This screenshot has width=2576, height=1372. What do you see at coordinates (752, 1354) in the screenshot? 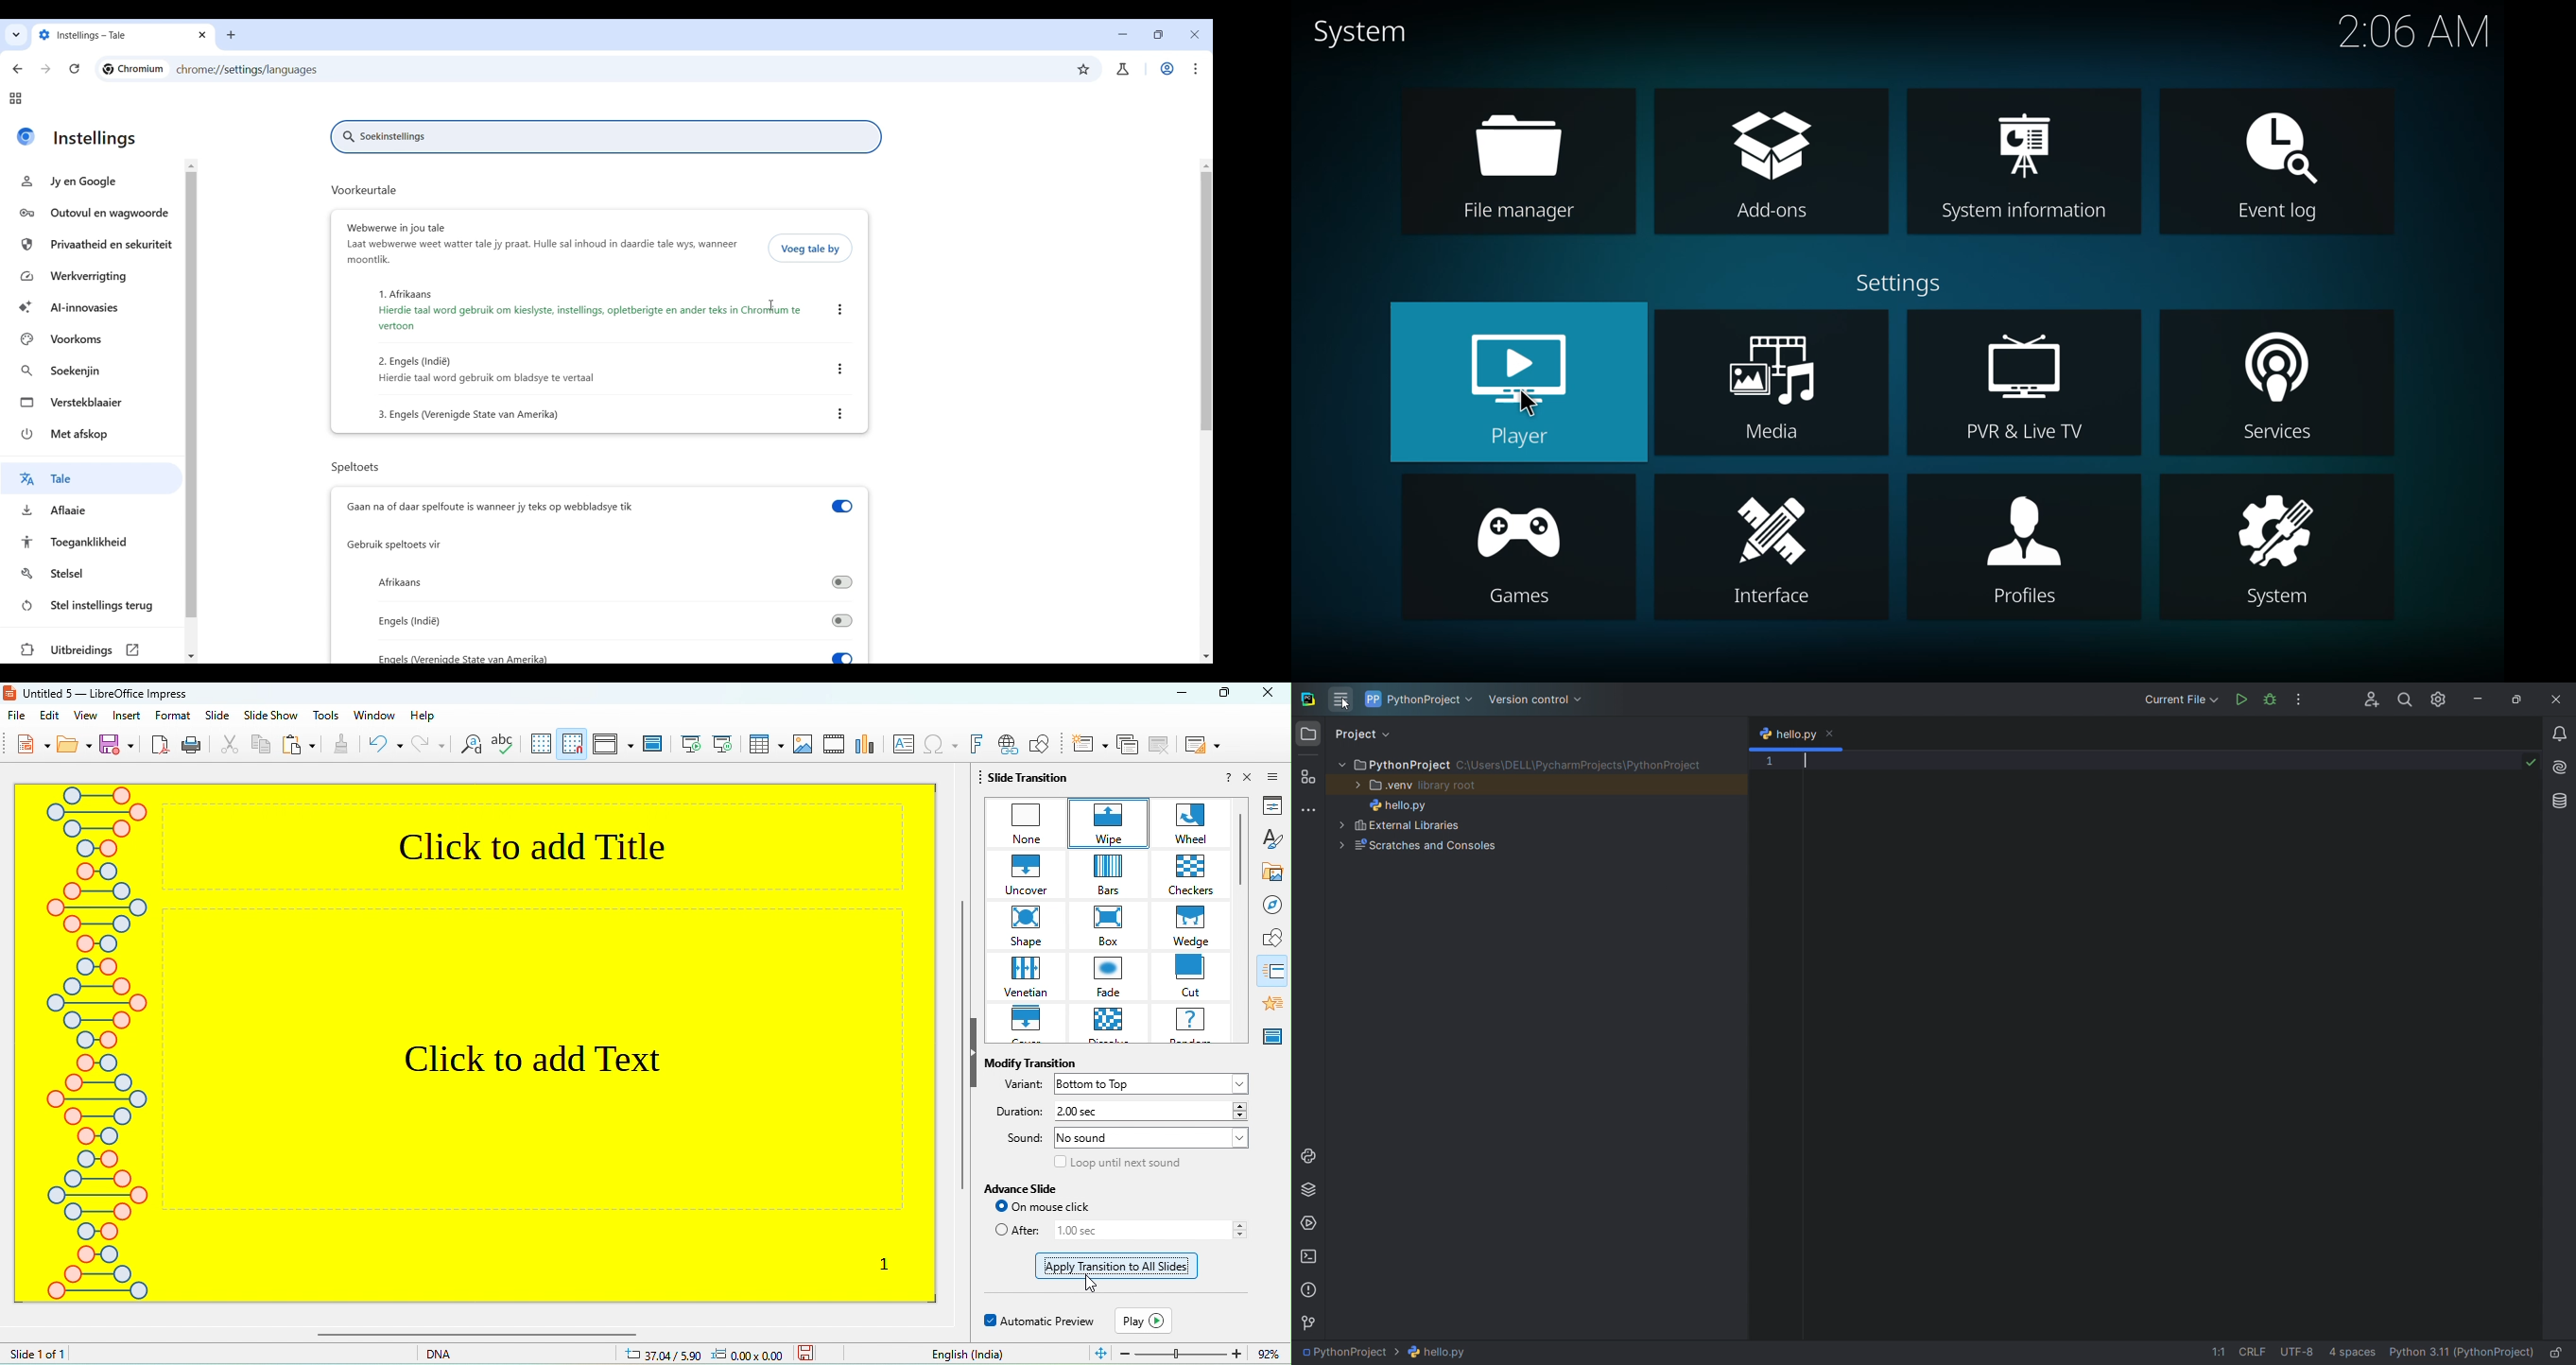
I see `0.00x0.00` at bounding box center [752, 1354].